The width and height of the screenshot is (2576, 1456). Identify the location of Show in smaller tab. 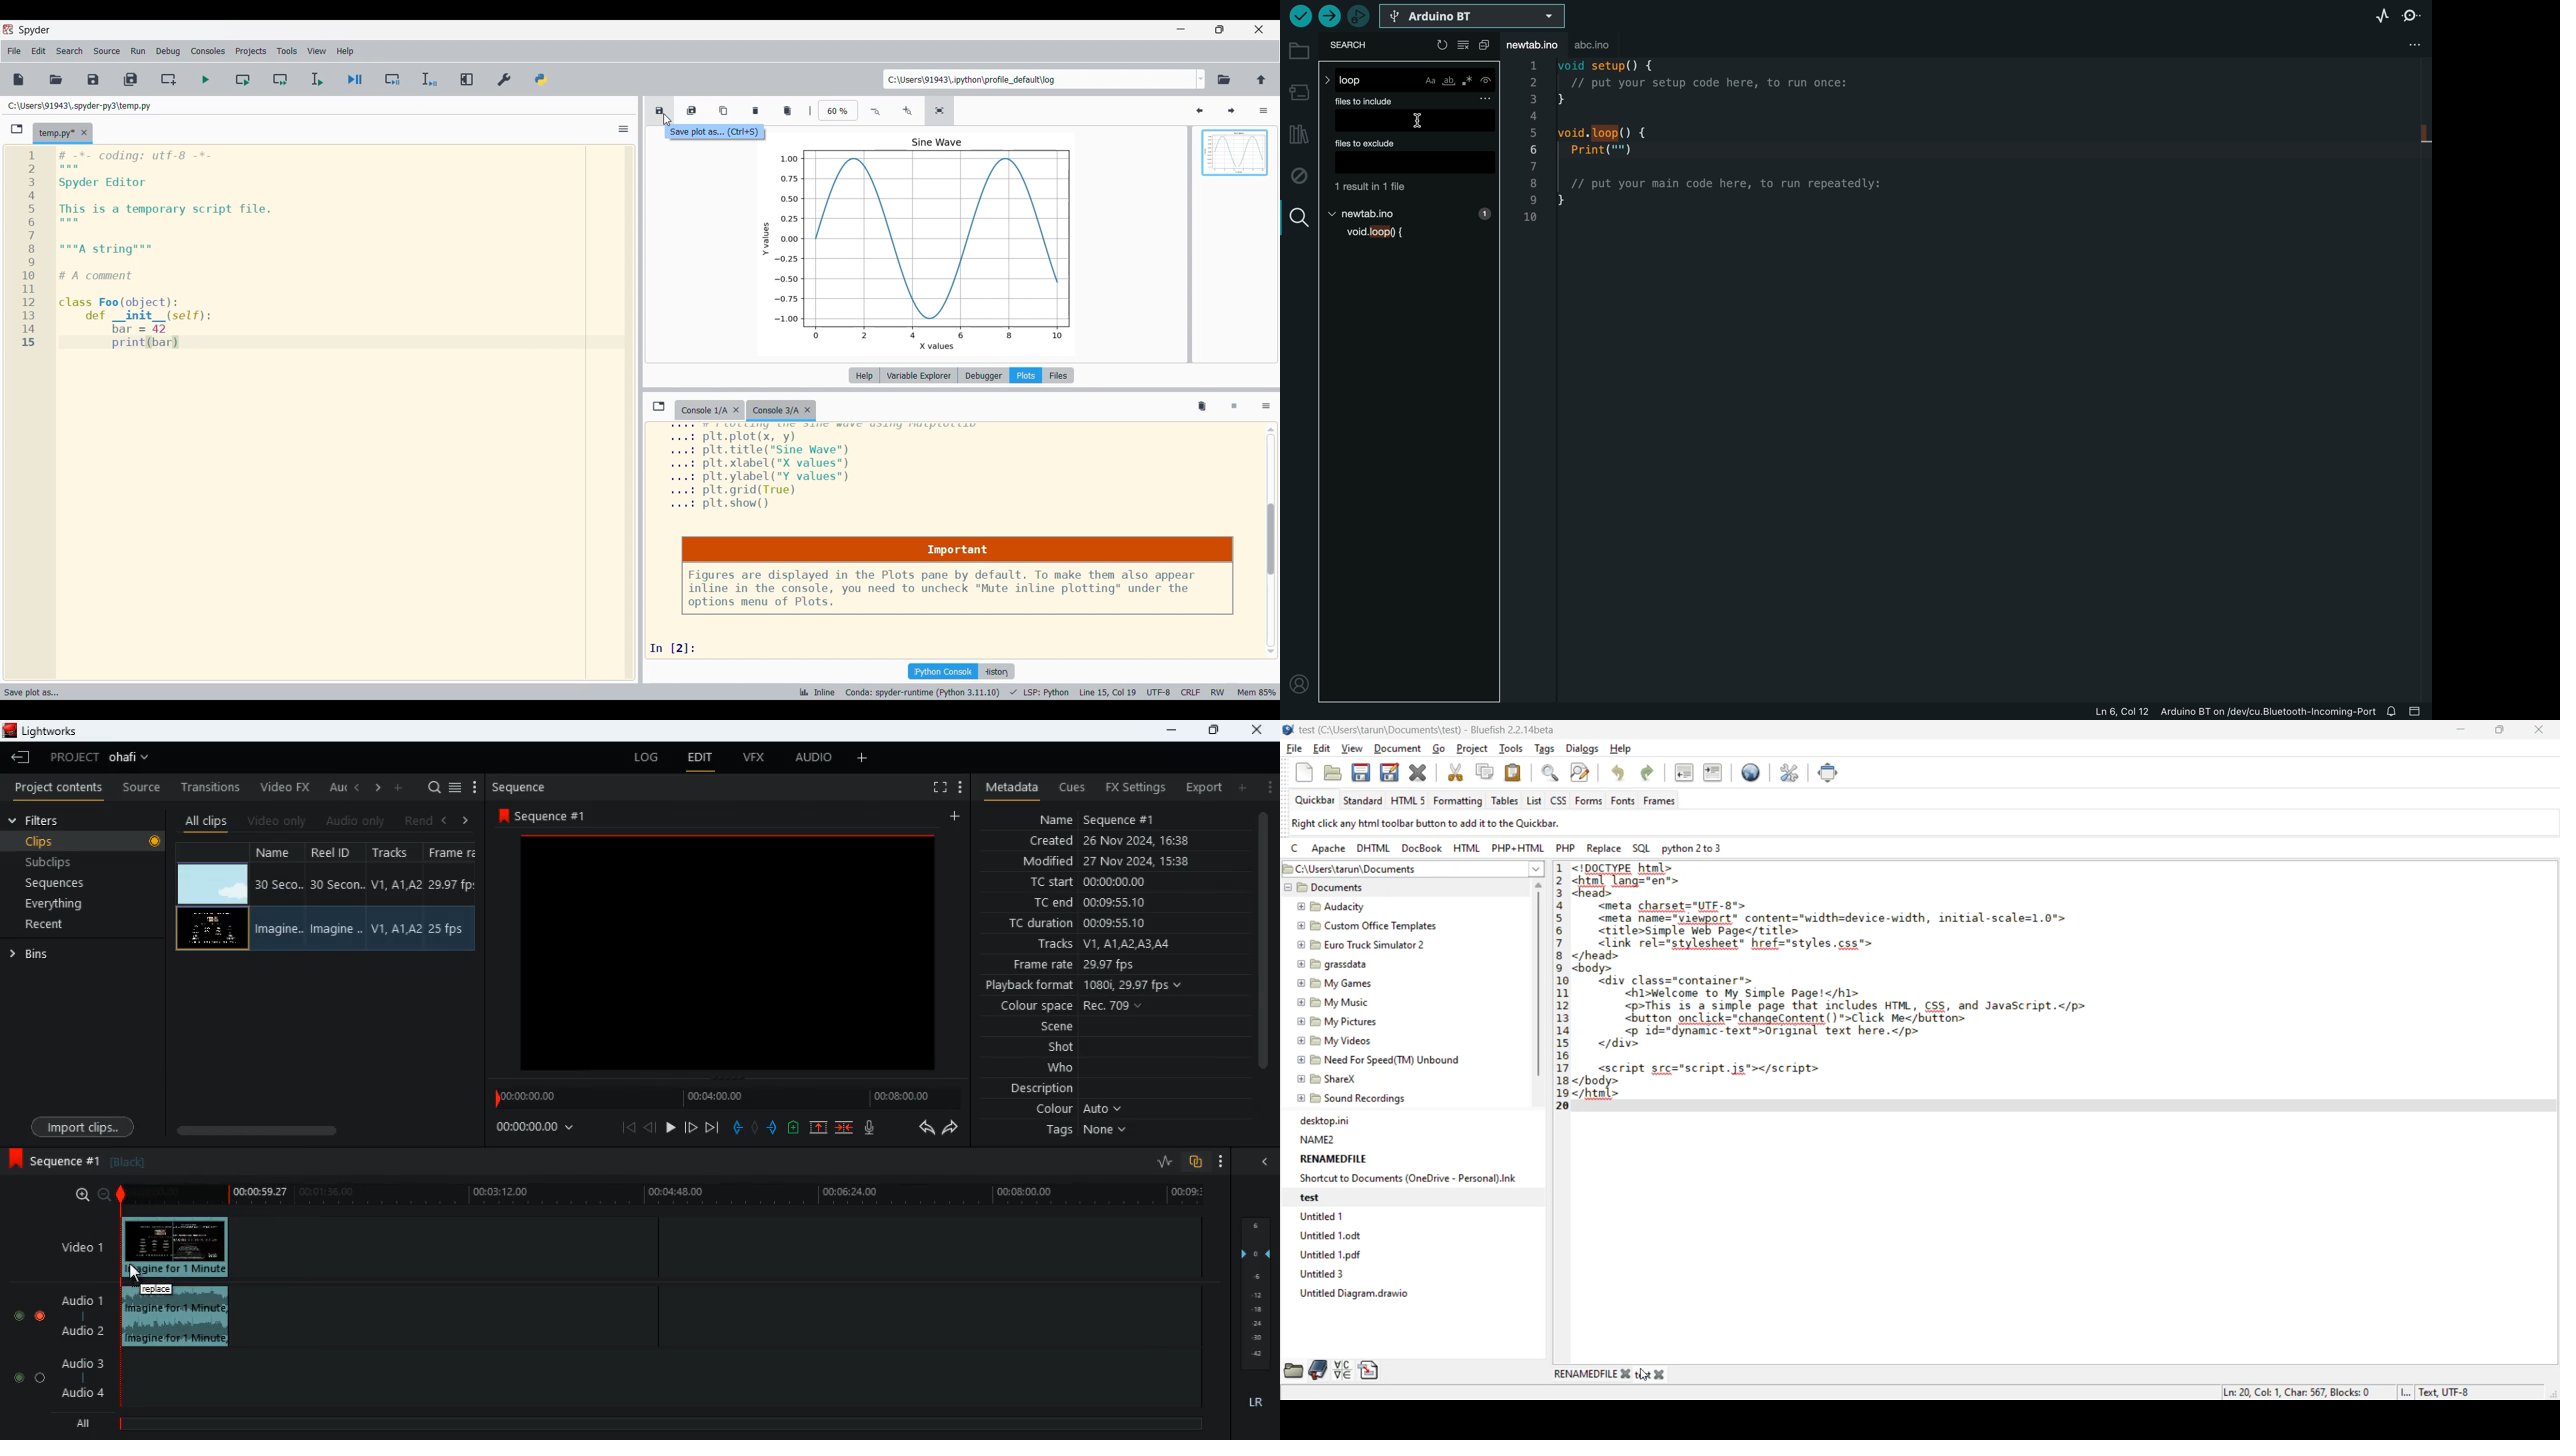
(1219, 29).